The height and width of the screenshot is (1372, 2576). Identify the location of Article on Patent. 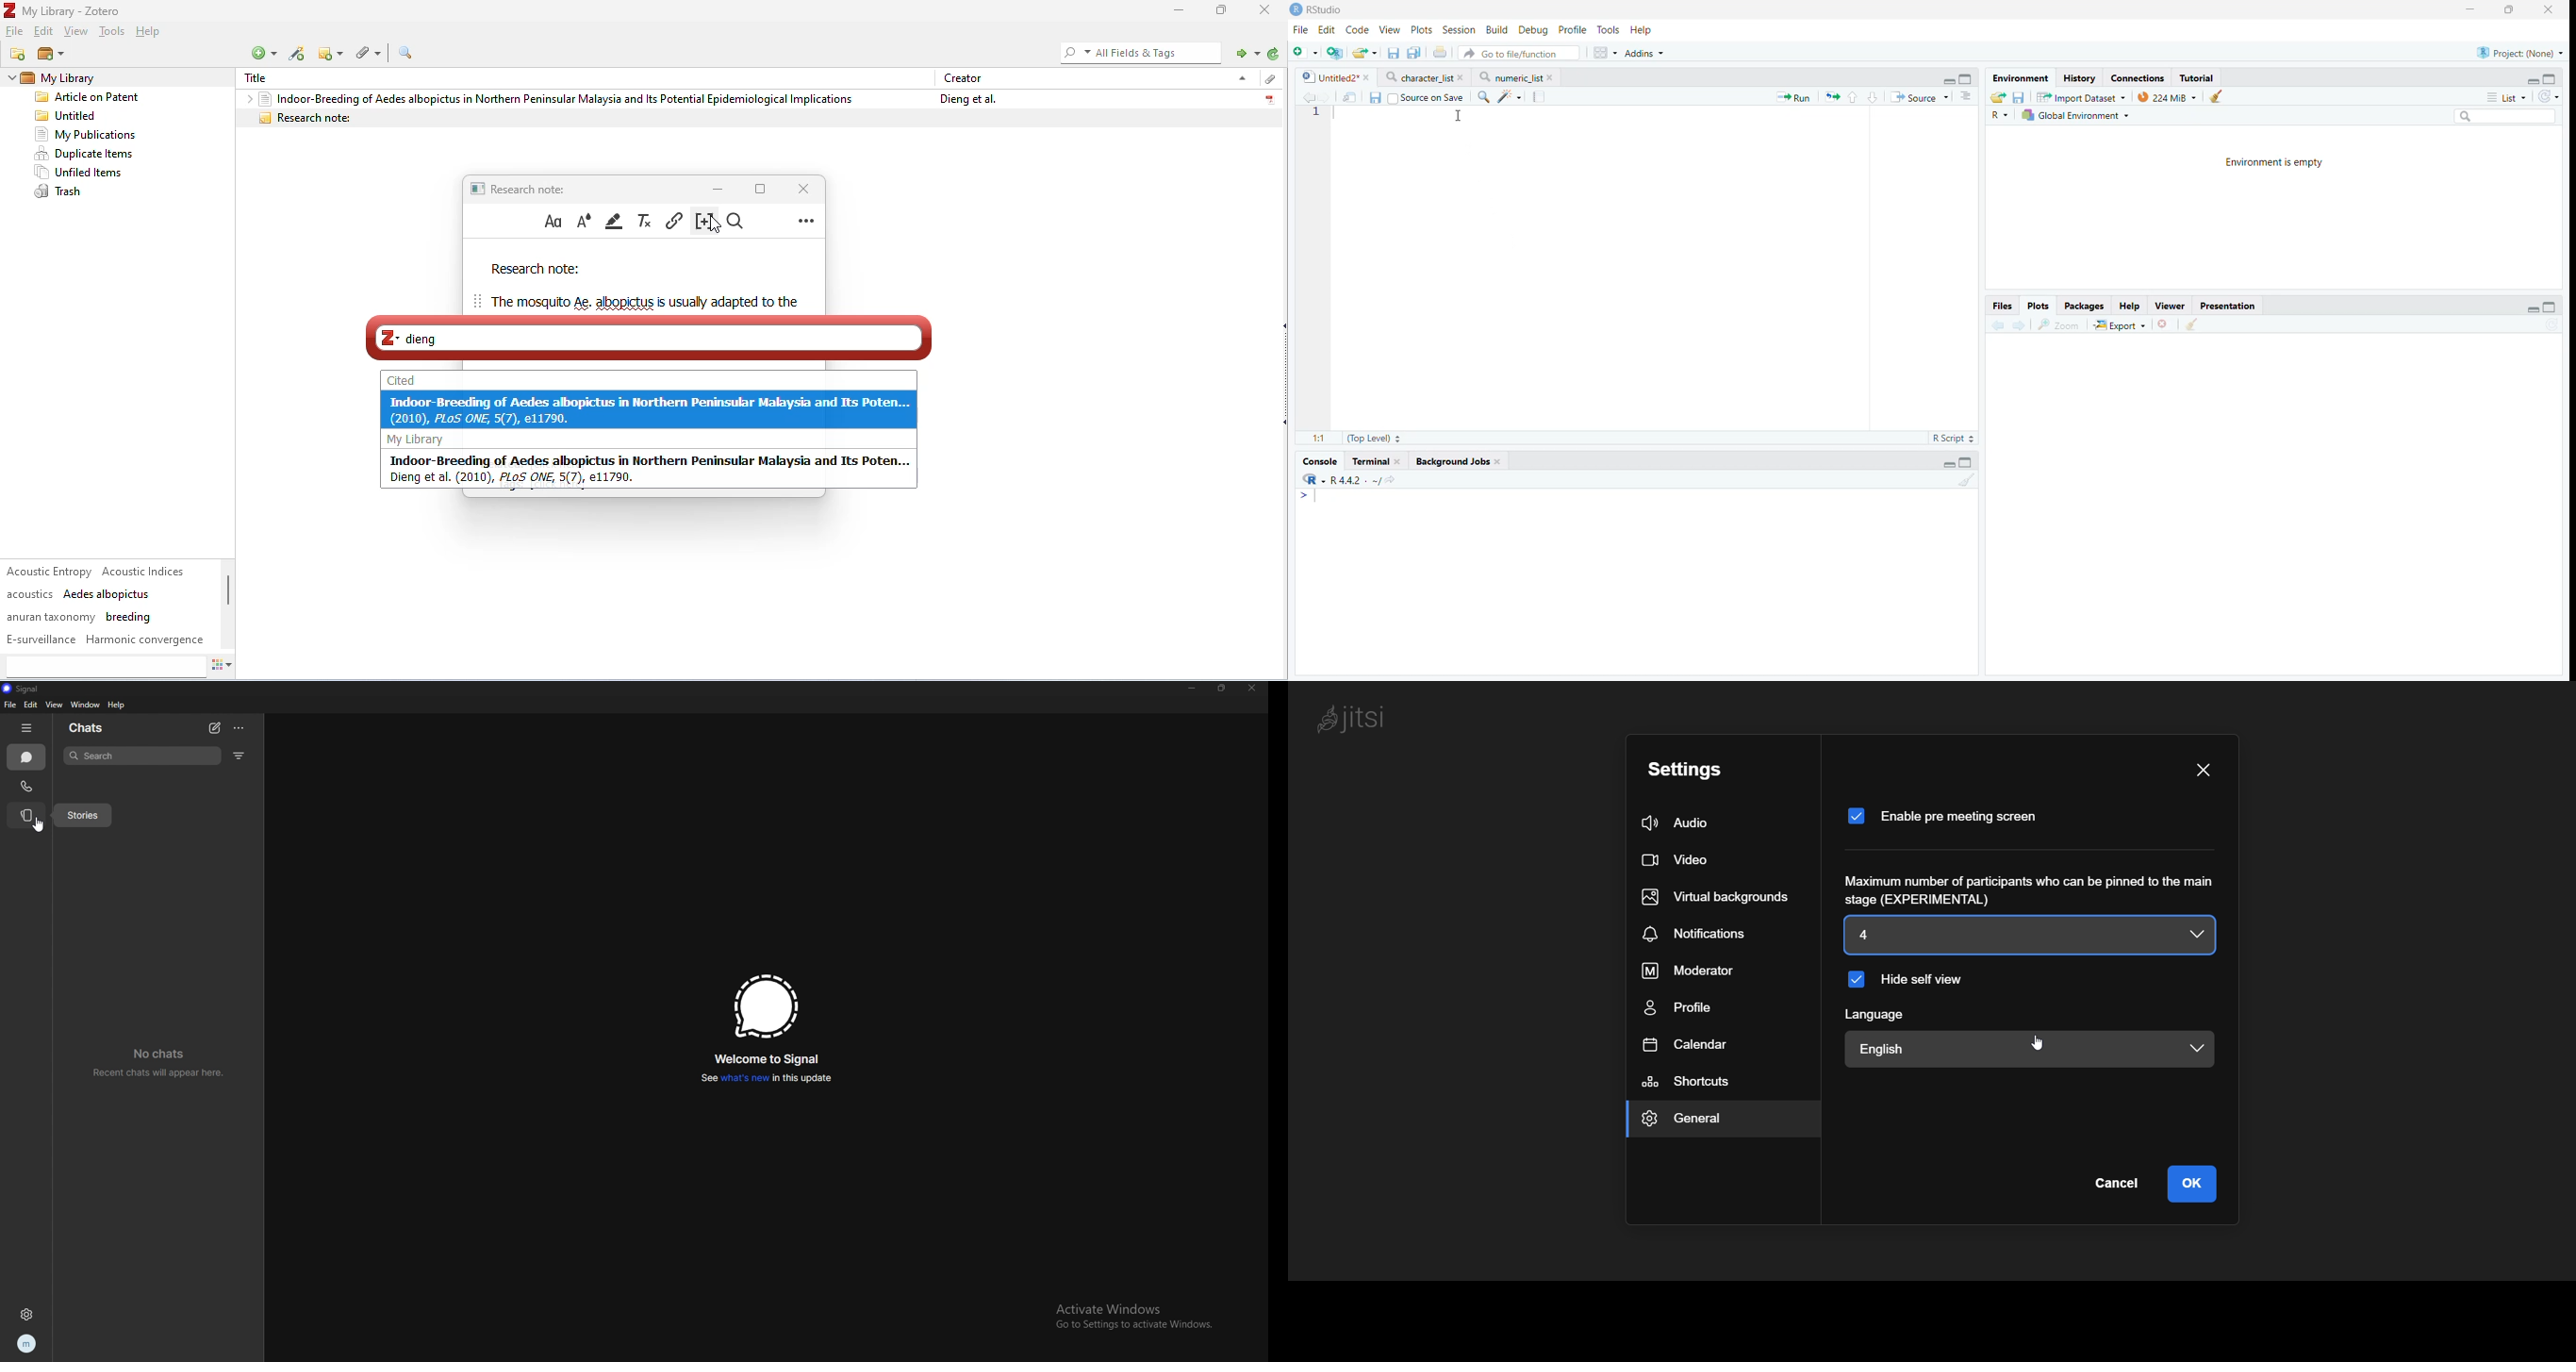
(93, 98).